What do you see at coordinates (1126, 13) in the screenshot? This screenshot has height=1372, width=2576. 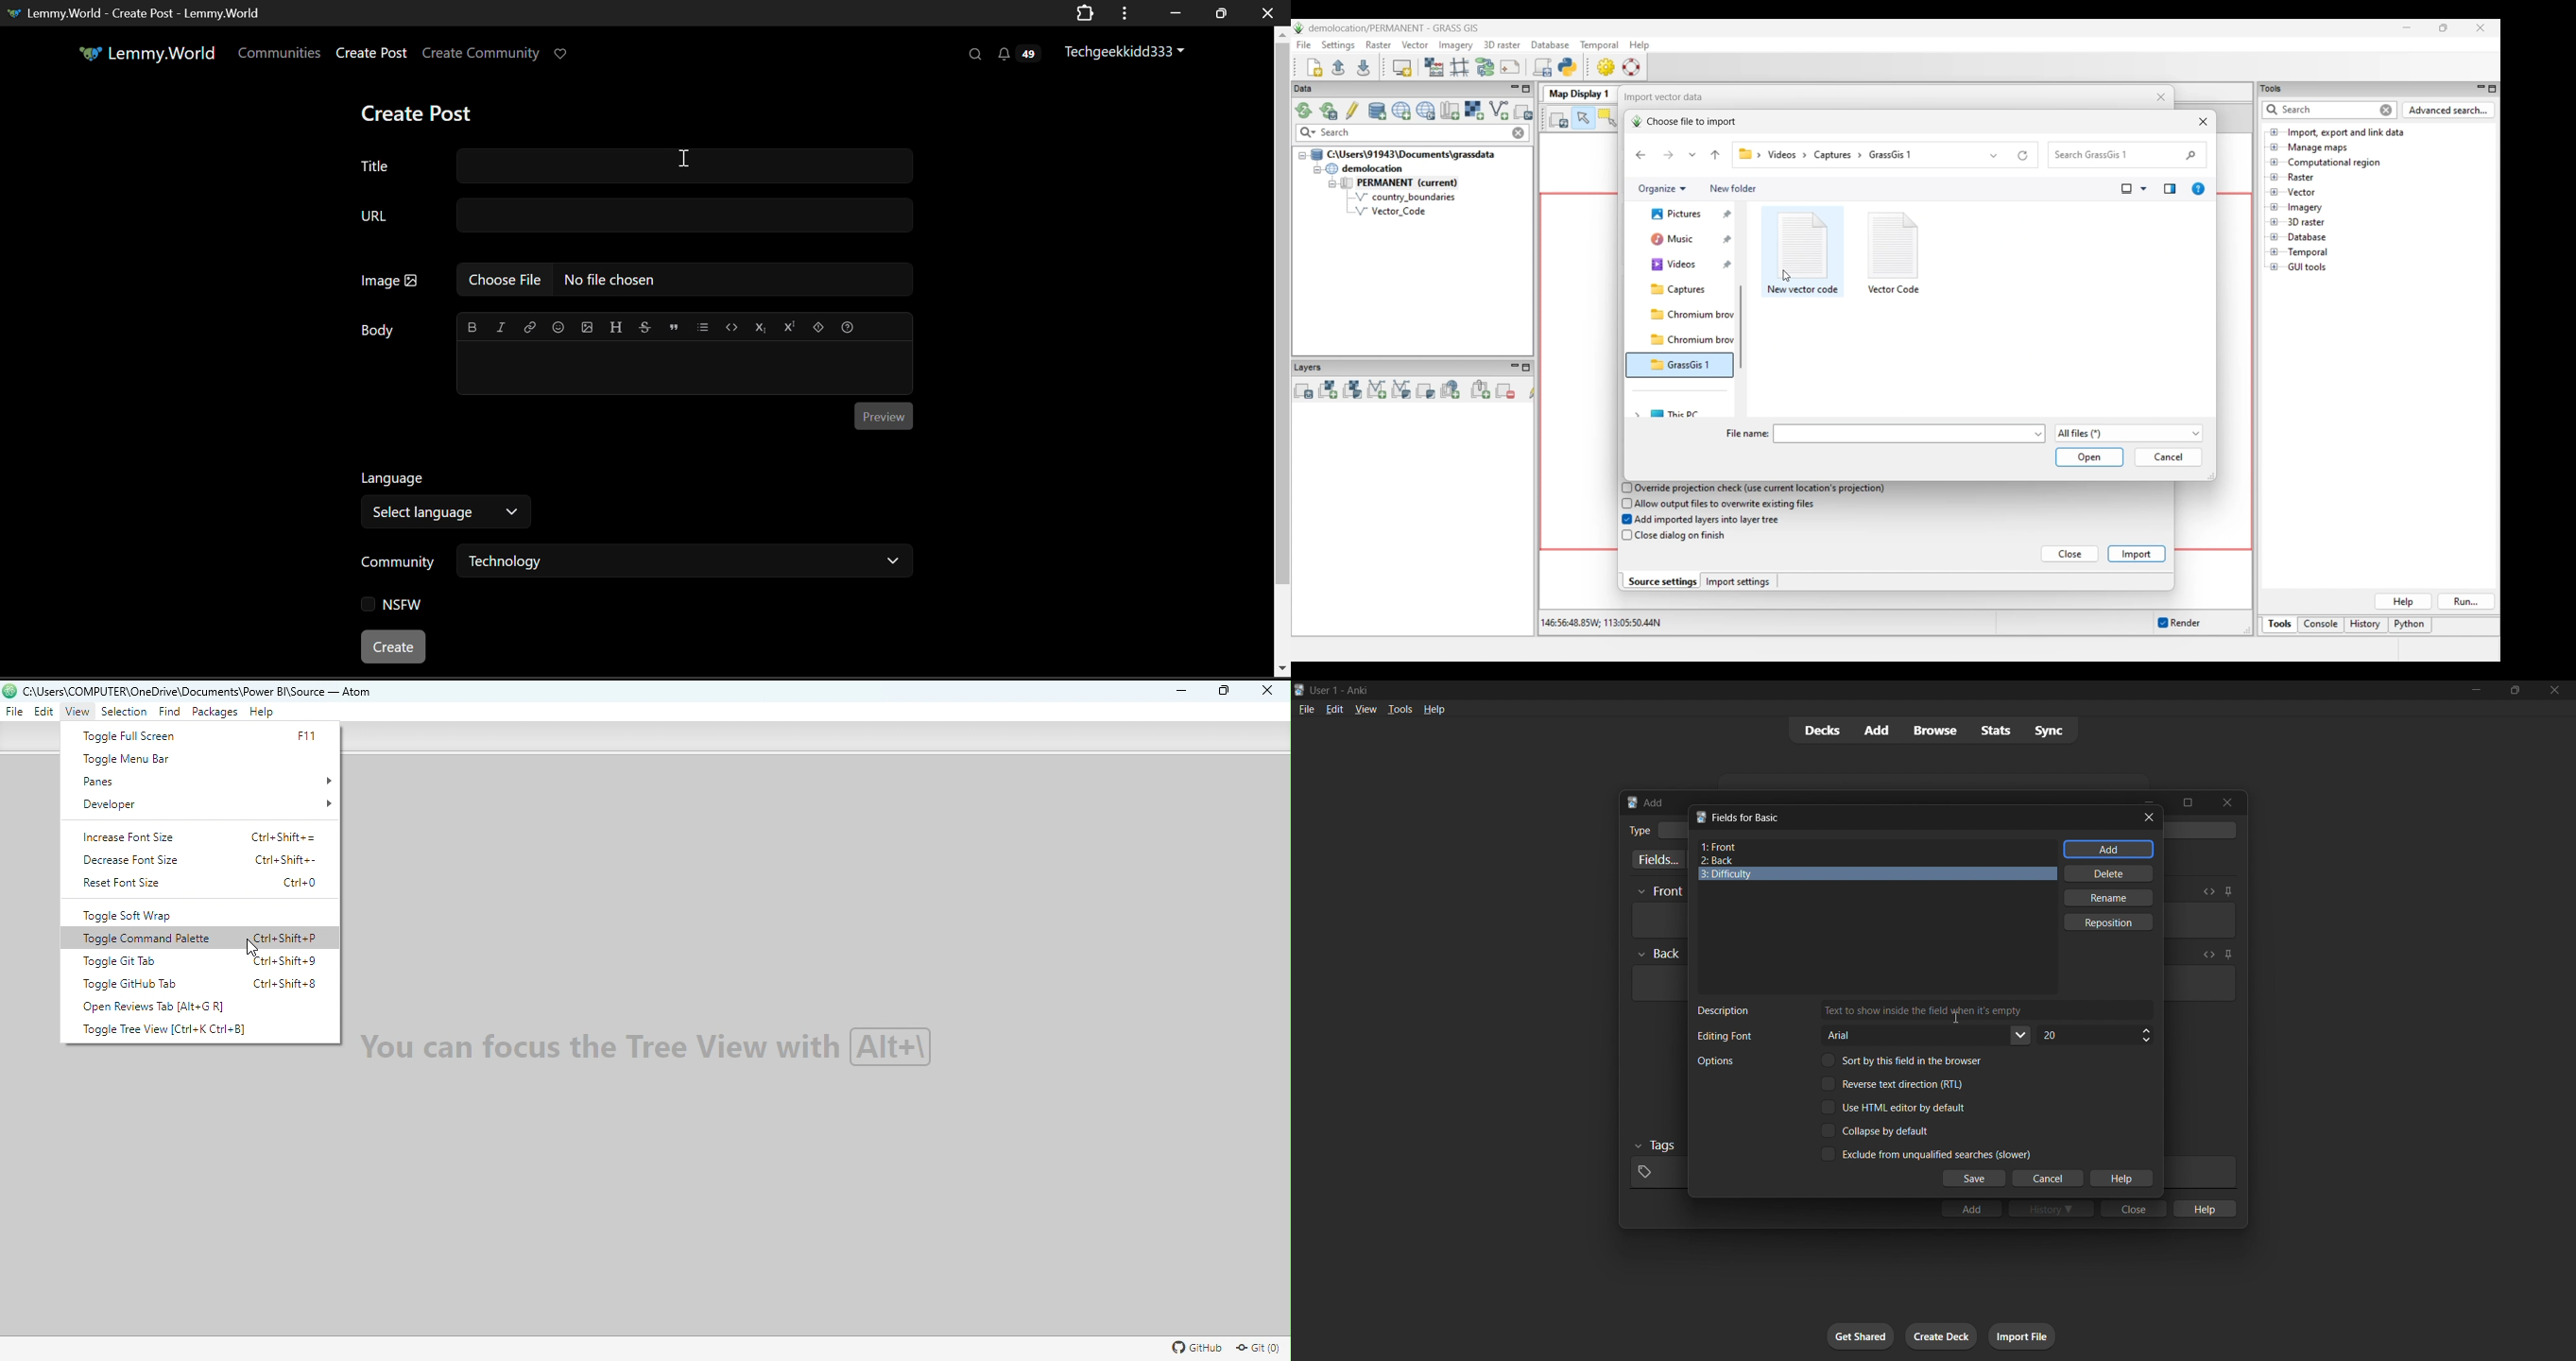 I see `Window Options` at bounding box center [1126, 13].